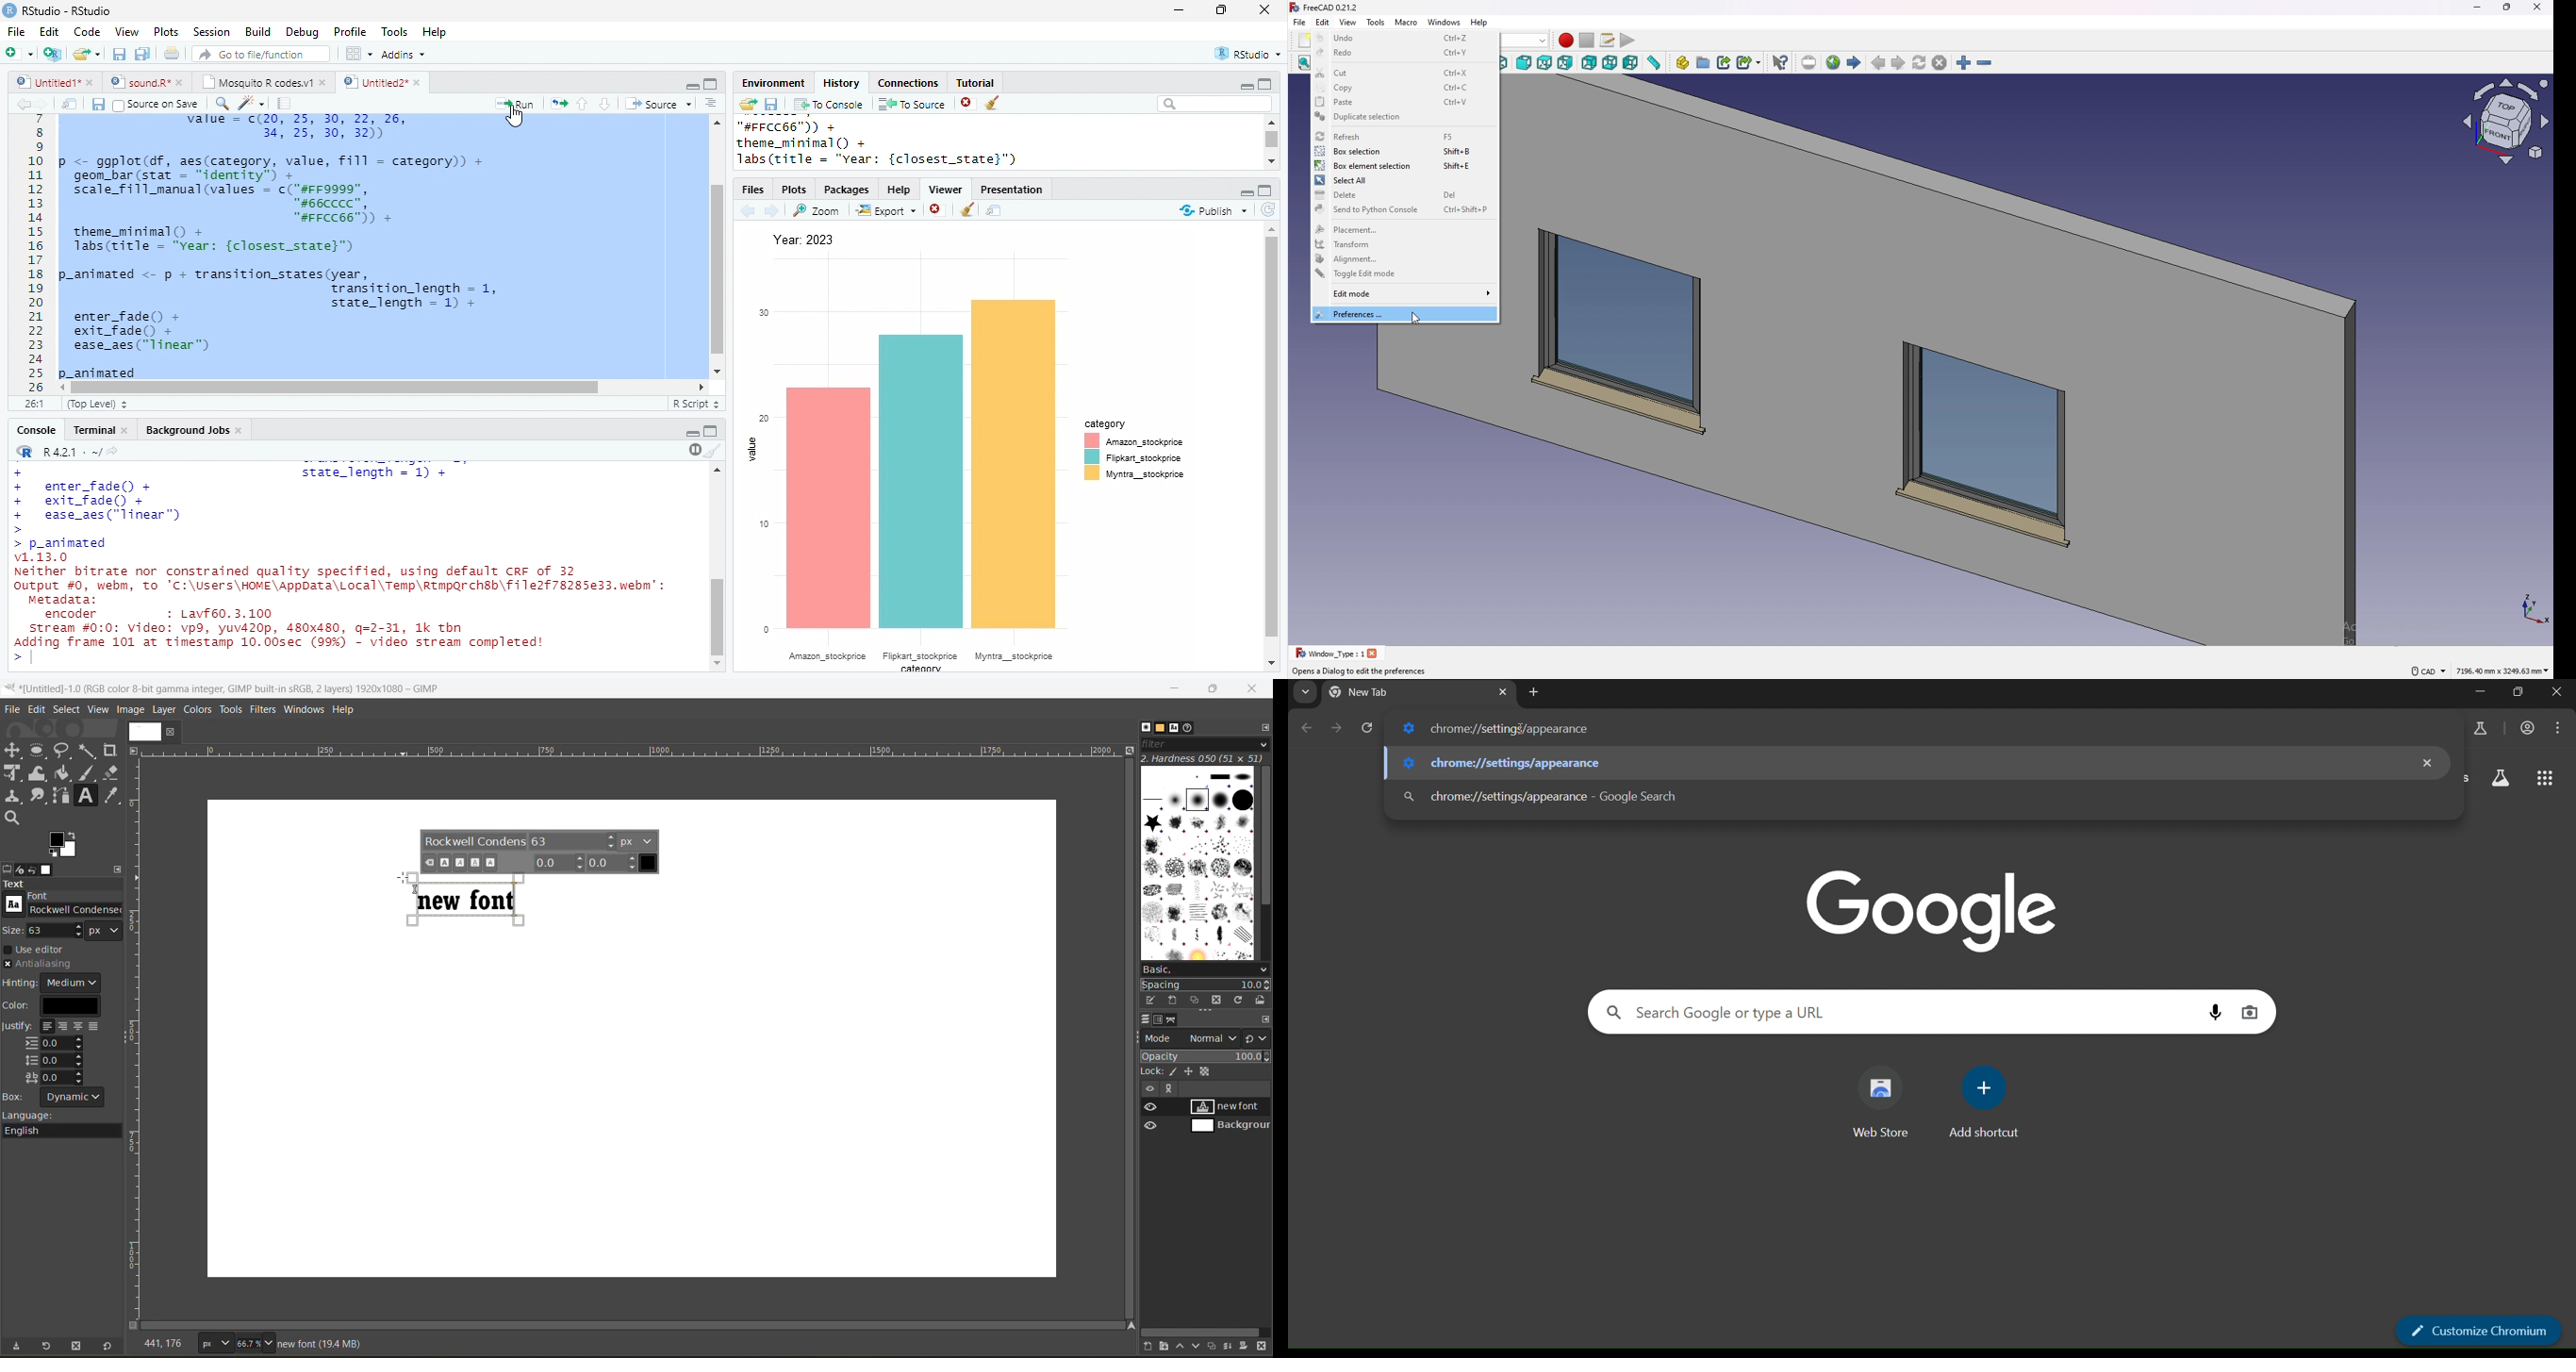 This screenshot has width=2576, height=1372. Describe the element at coordinates (259, 54) in the screenshot. I see `search file` at that location.